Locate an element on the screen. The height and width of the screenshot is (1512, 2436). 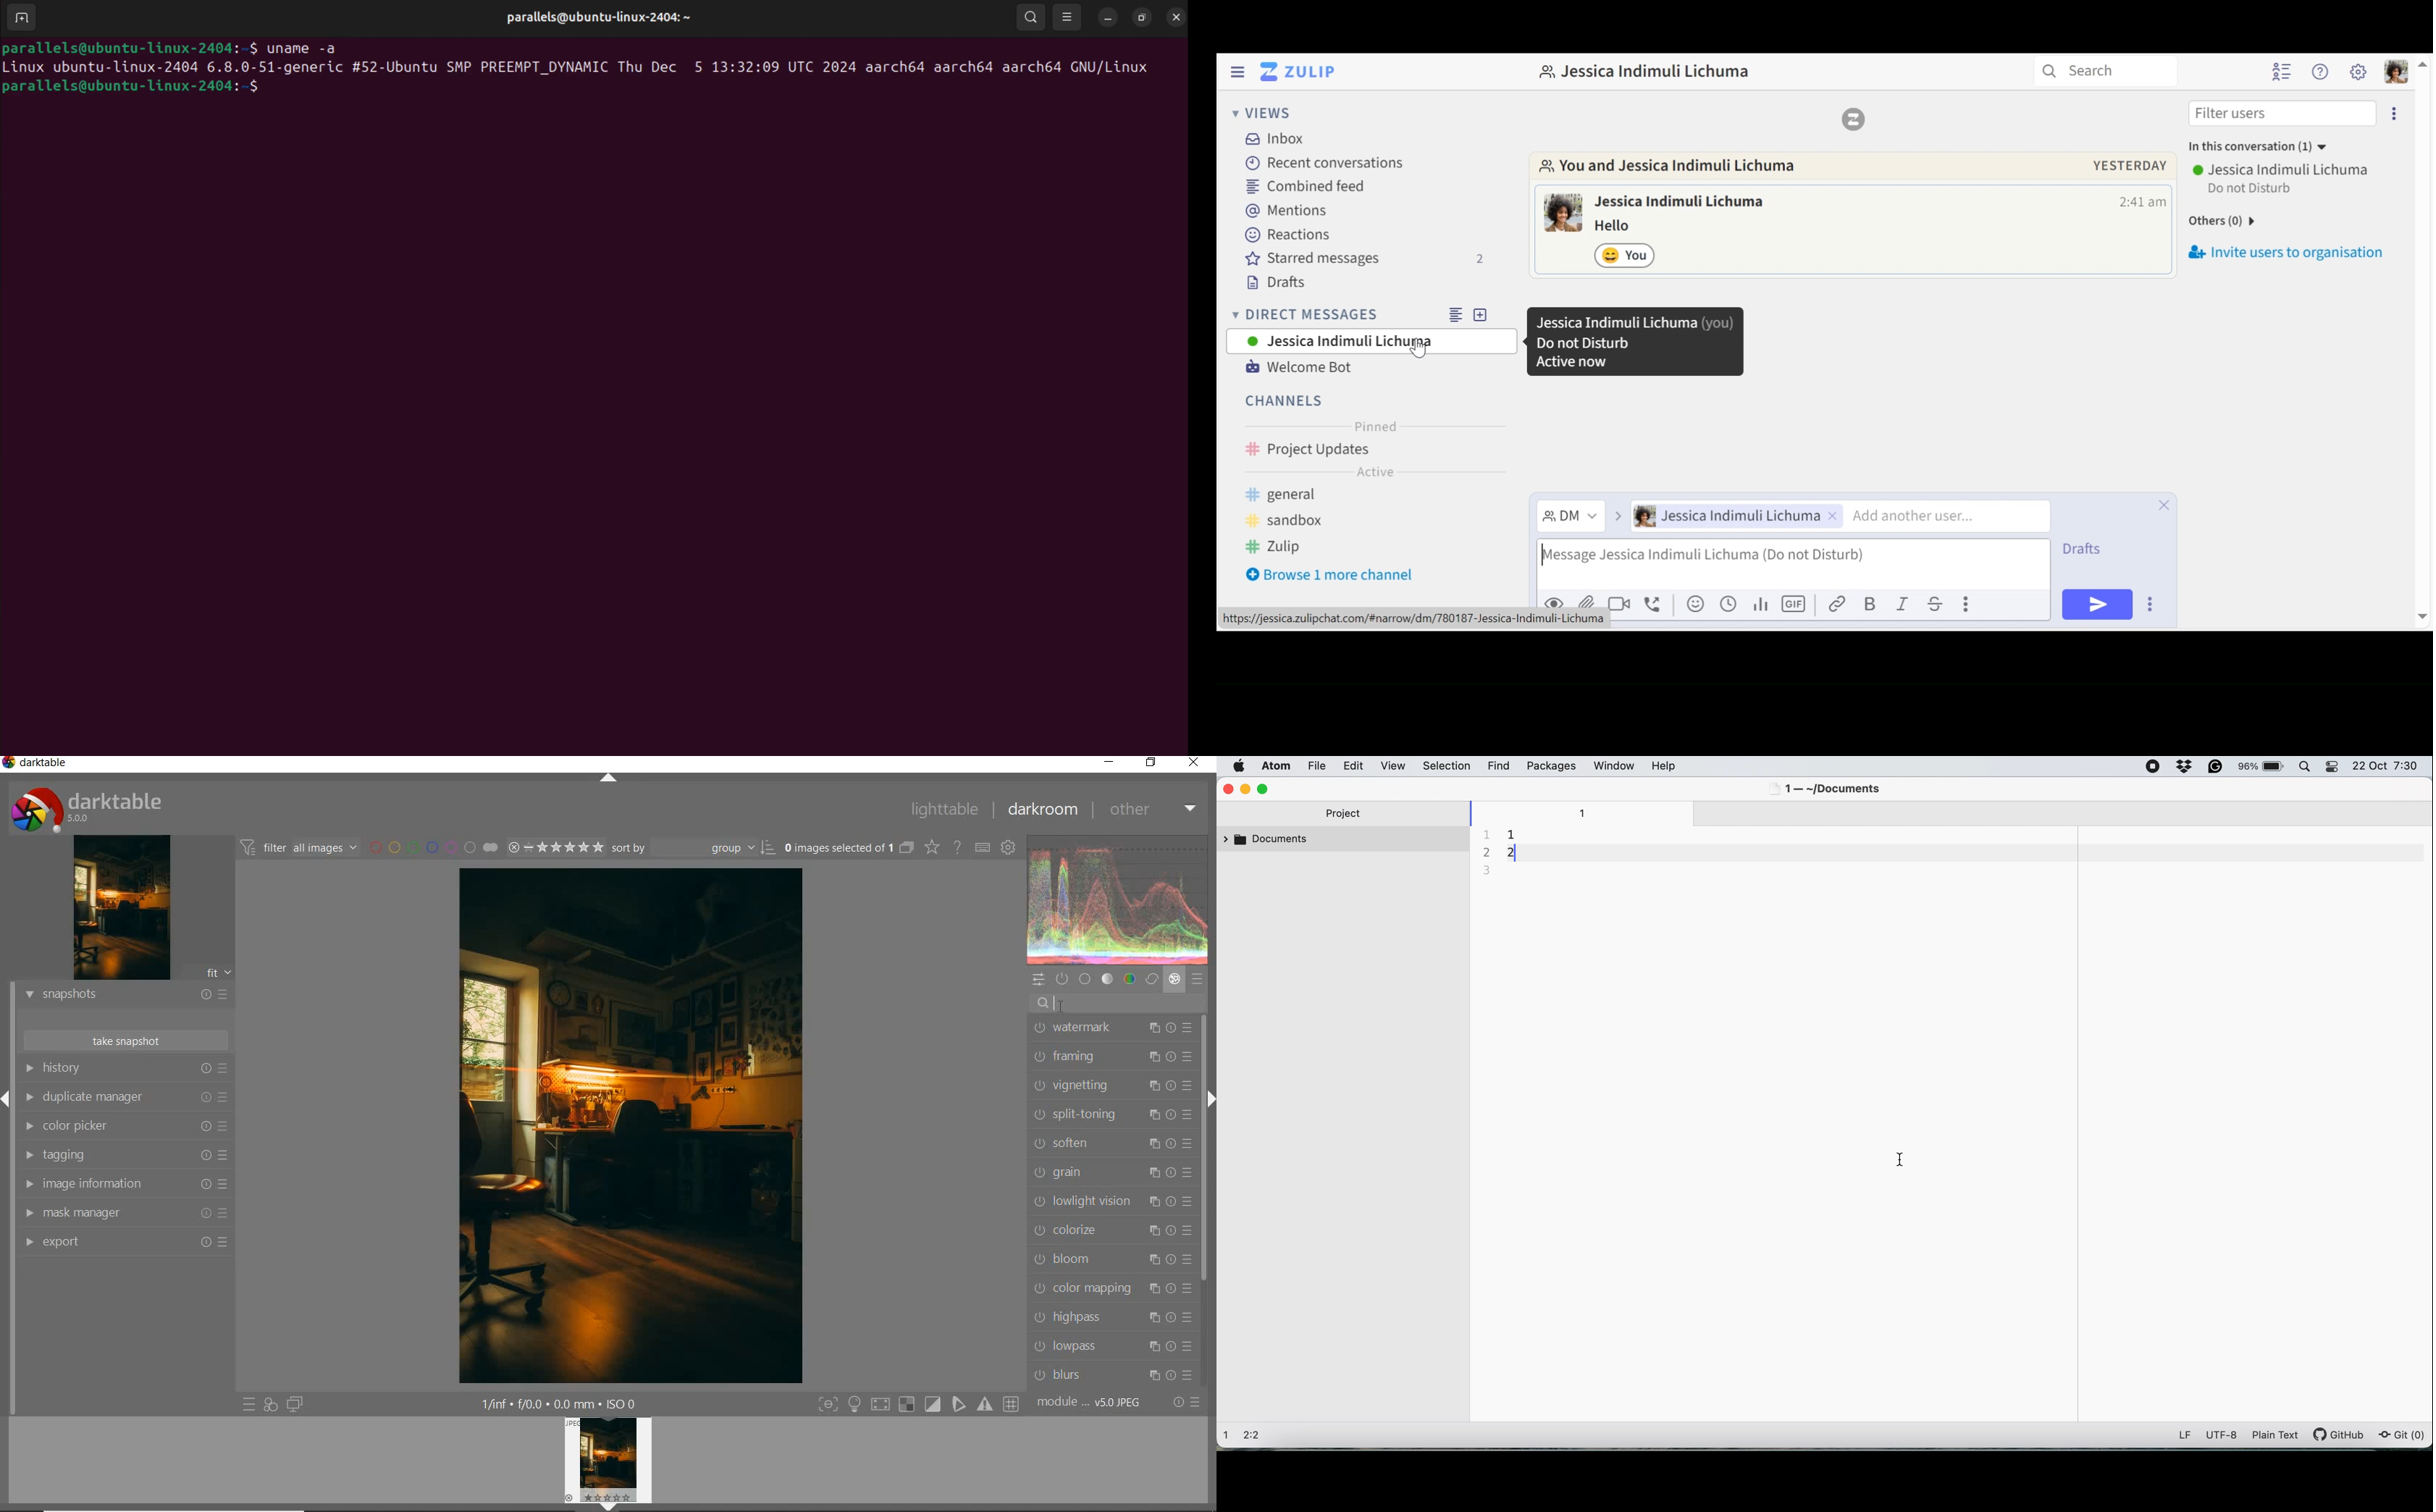
system name is located at coordinates (38, 764).